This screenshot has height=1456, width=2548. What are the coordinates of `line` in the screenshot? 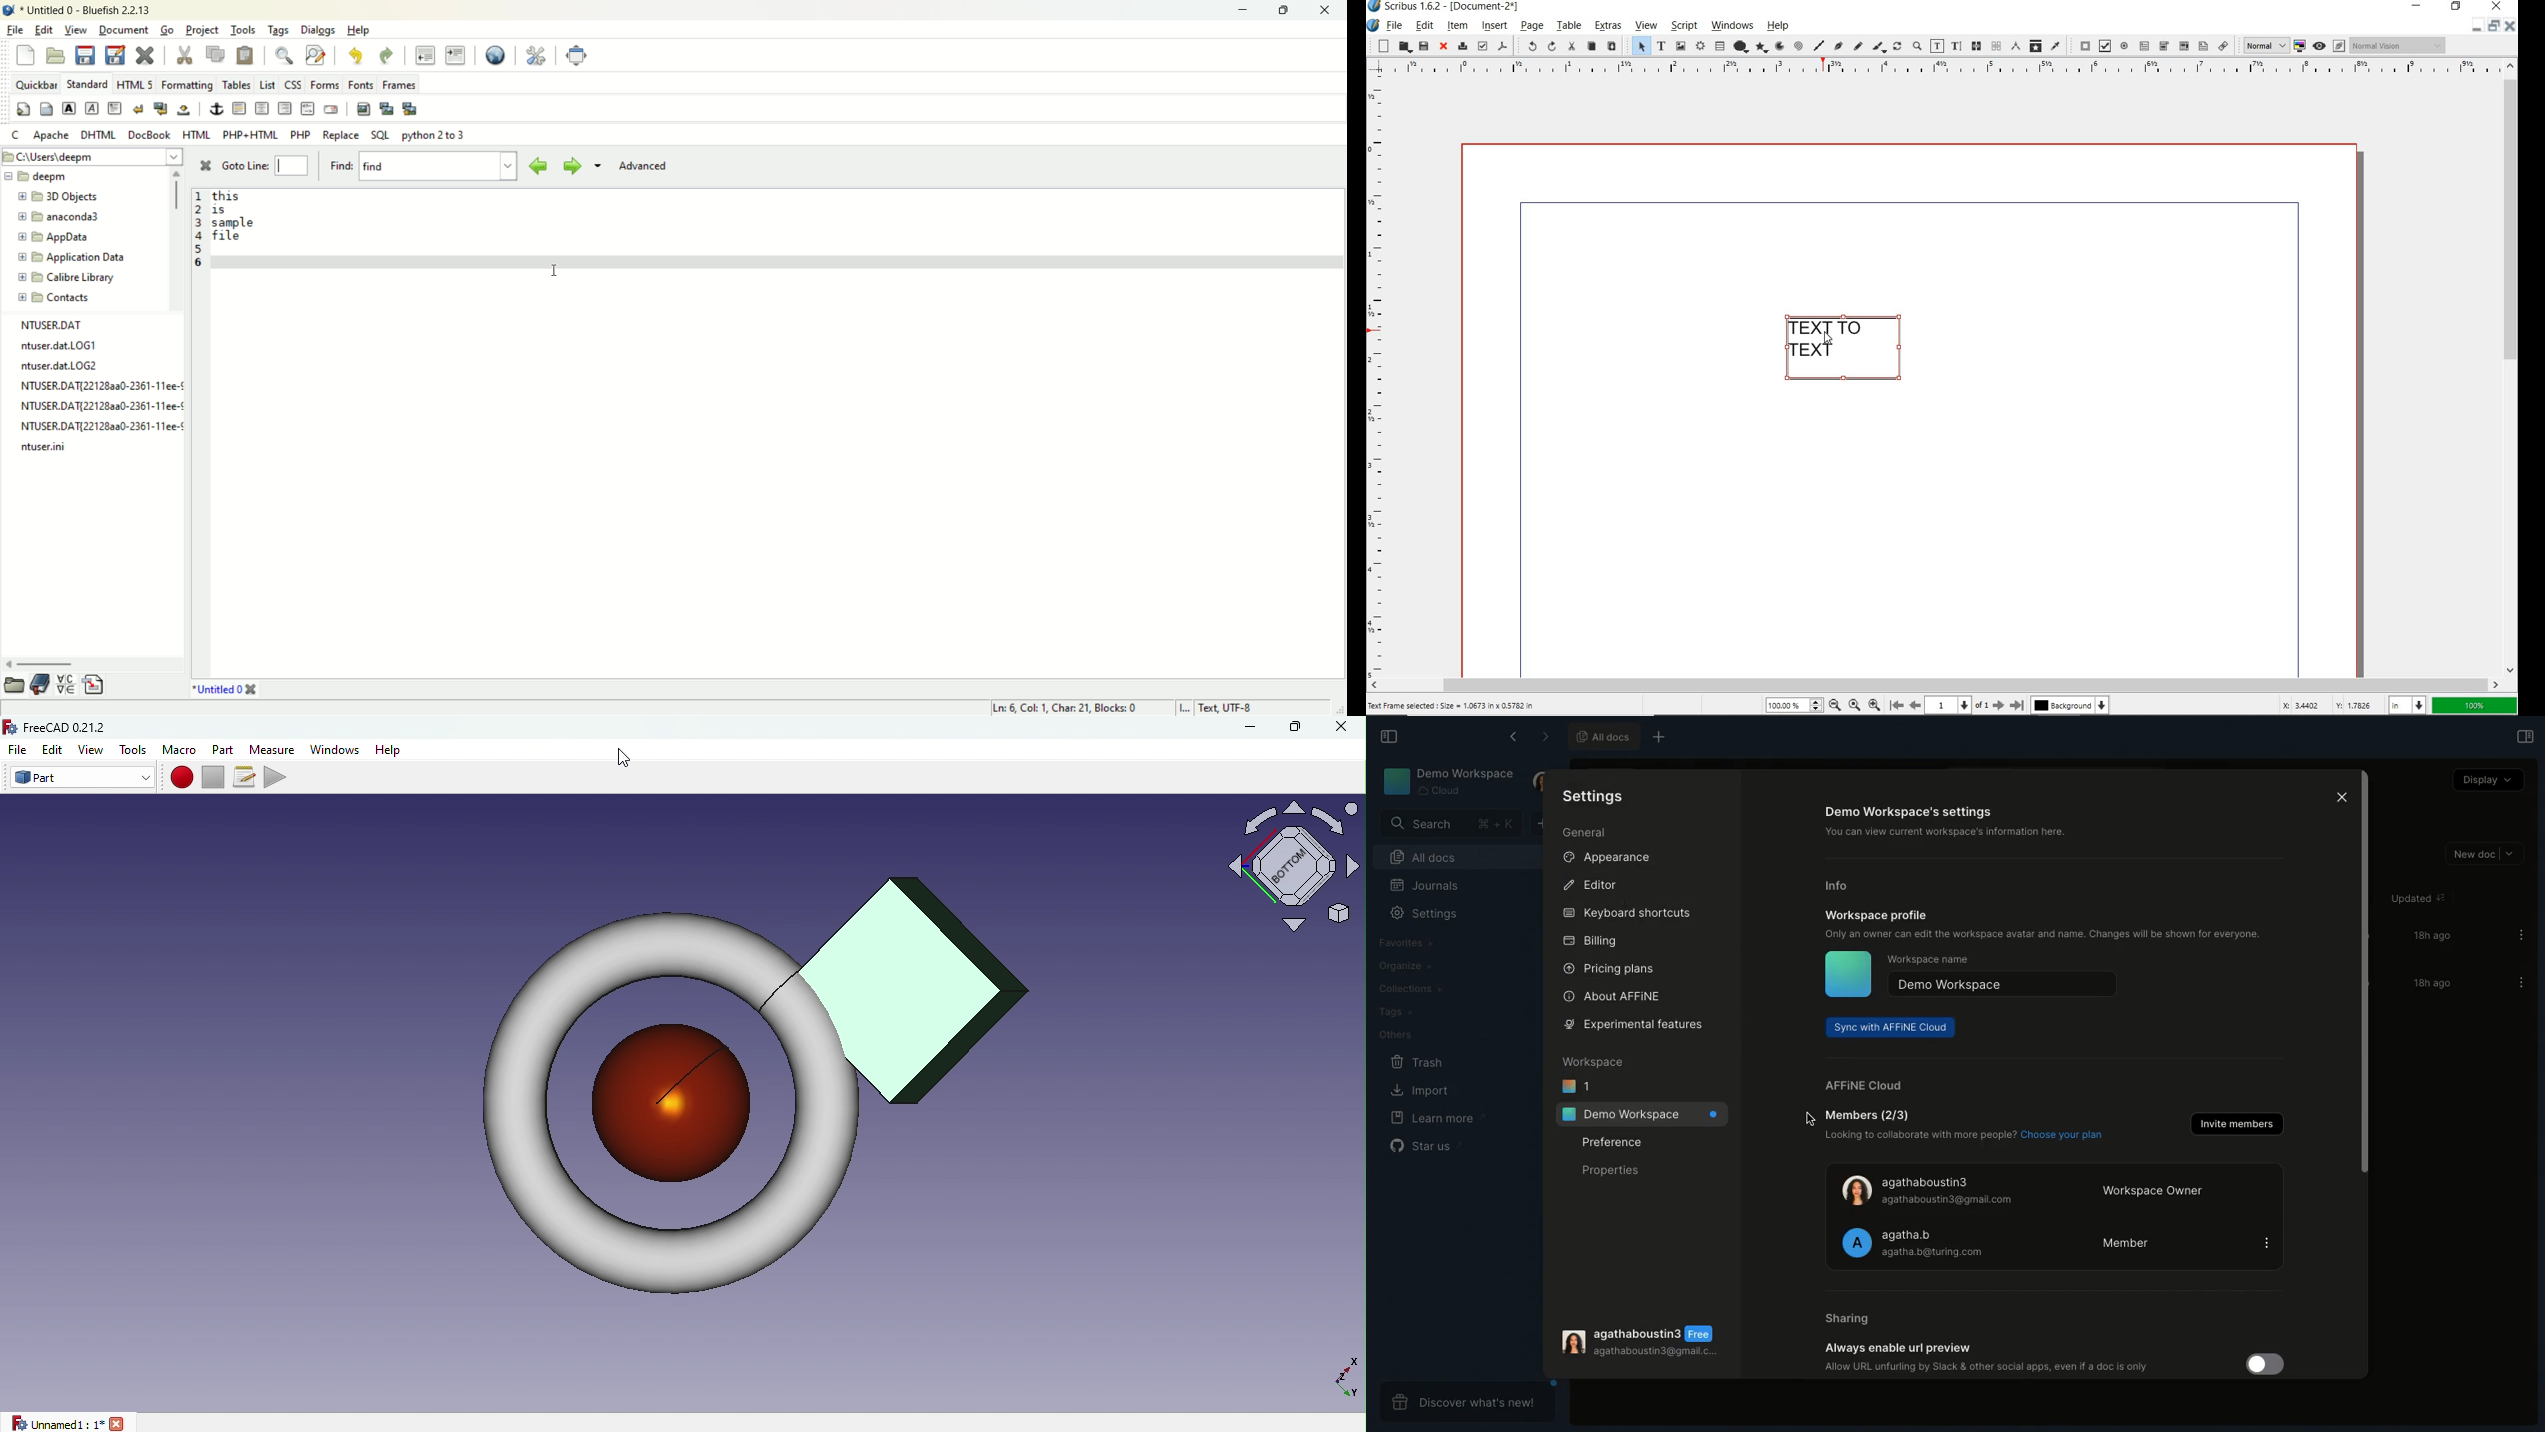 It's located at (1818, 47).